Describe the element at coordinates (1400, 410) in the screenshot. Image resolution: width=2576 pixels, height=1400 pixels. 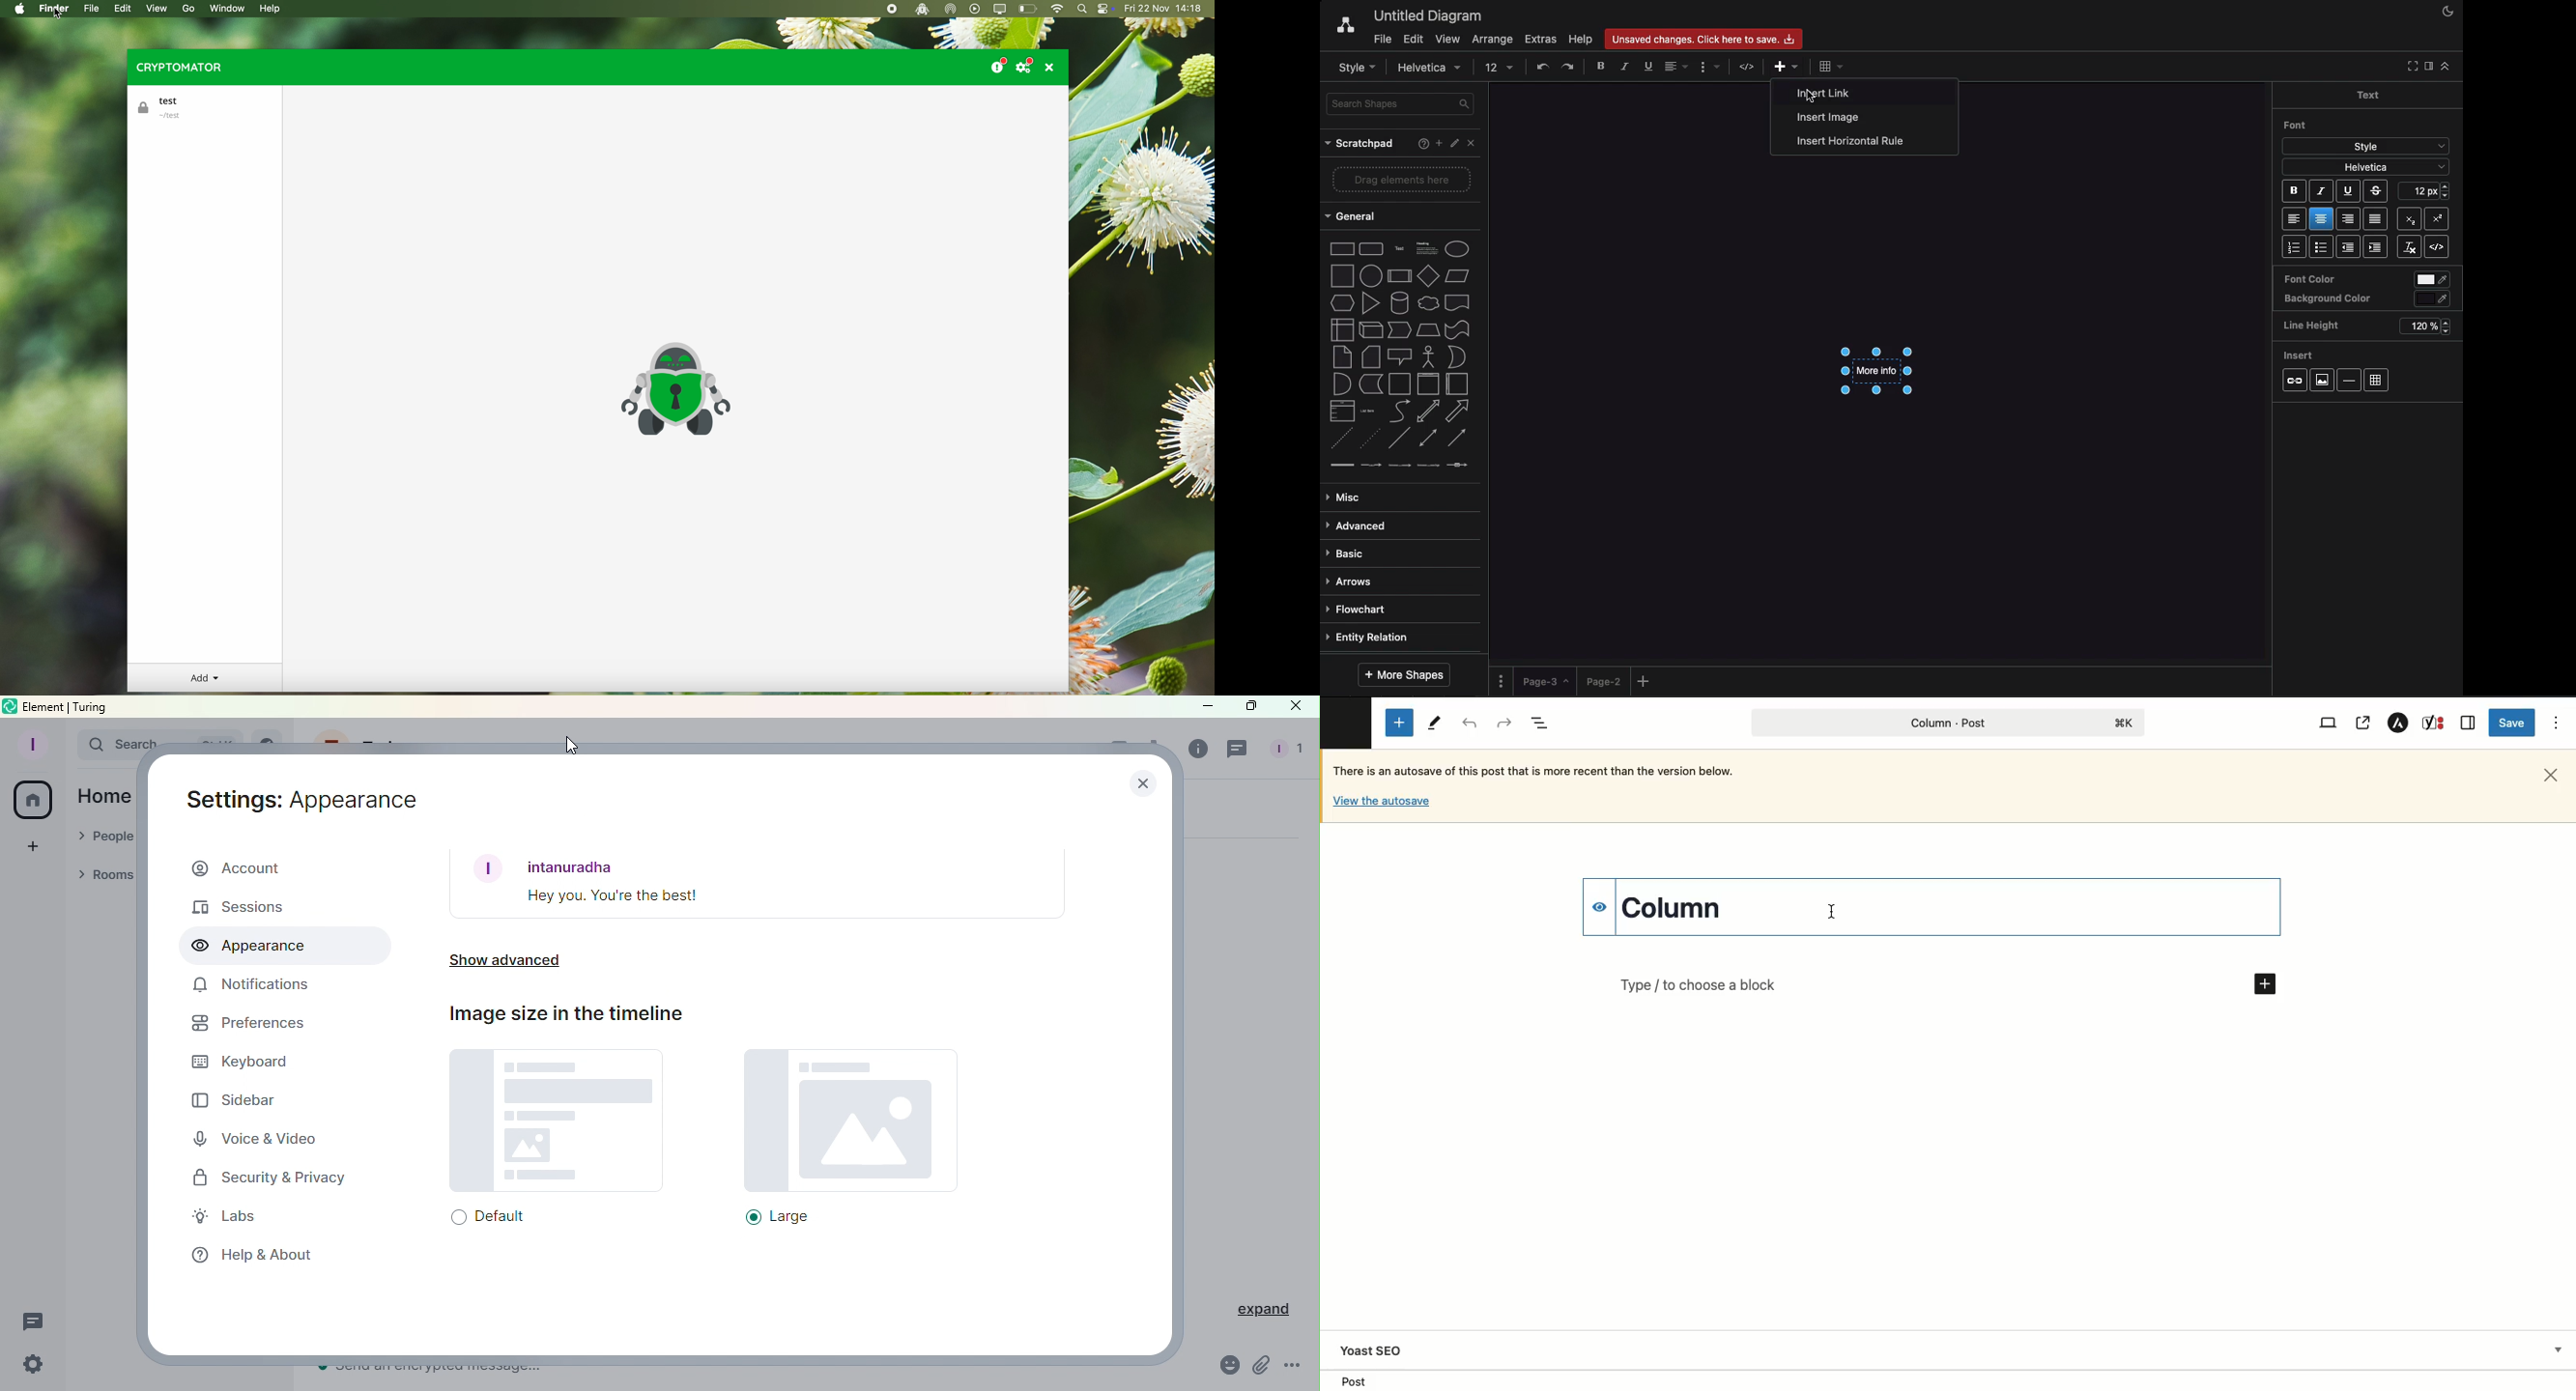
I see `curve` at that location.